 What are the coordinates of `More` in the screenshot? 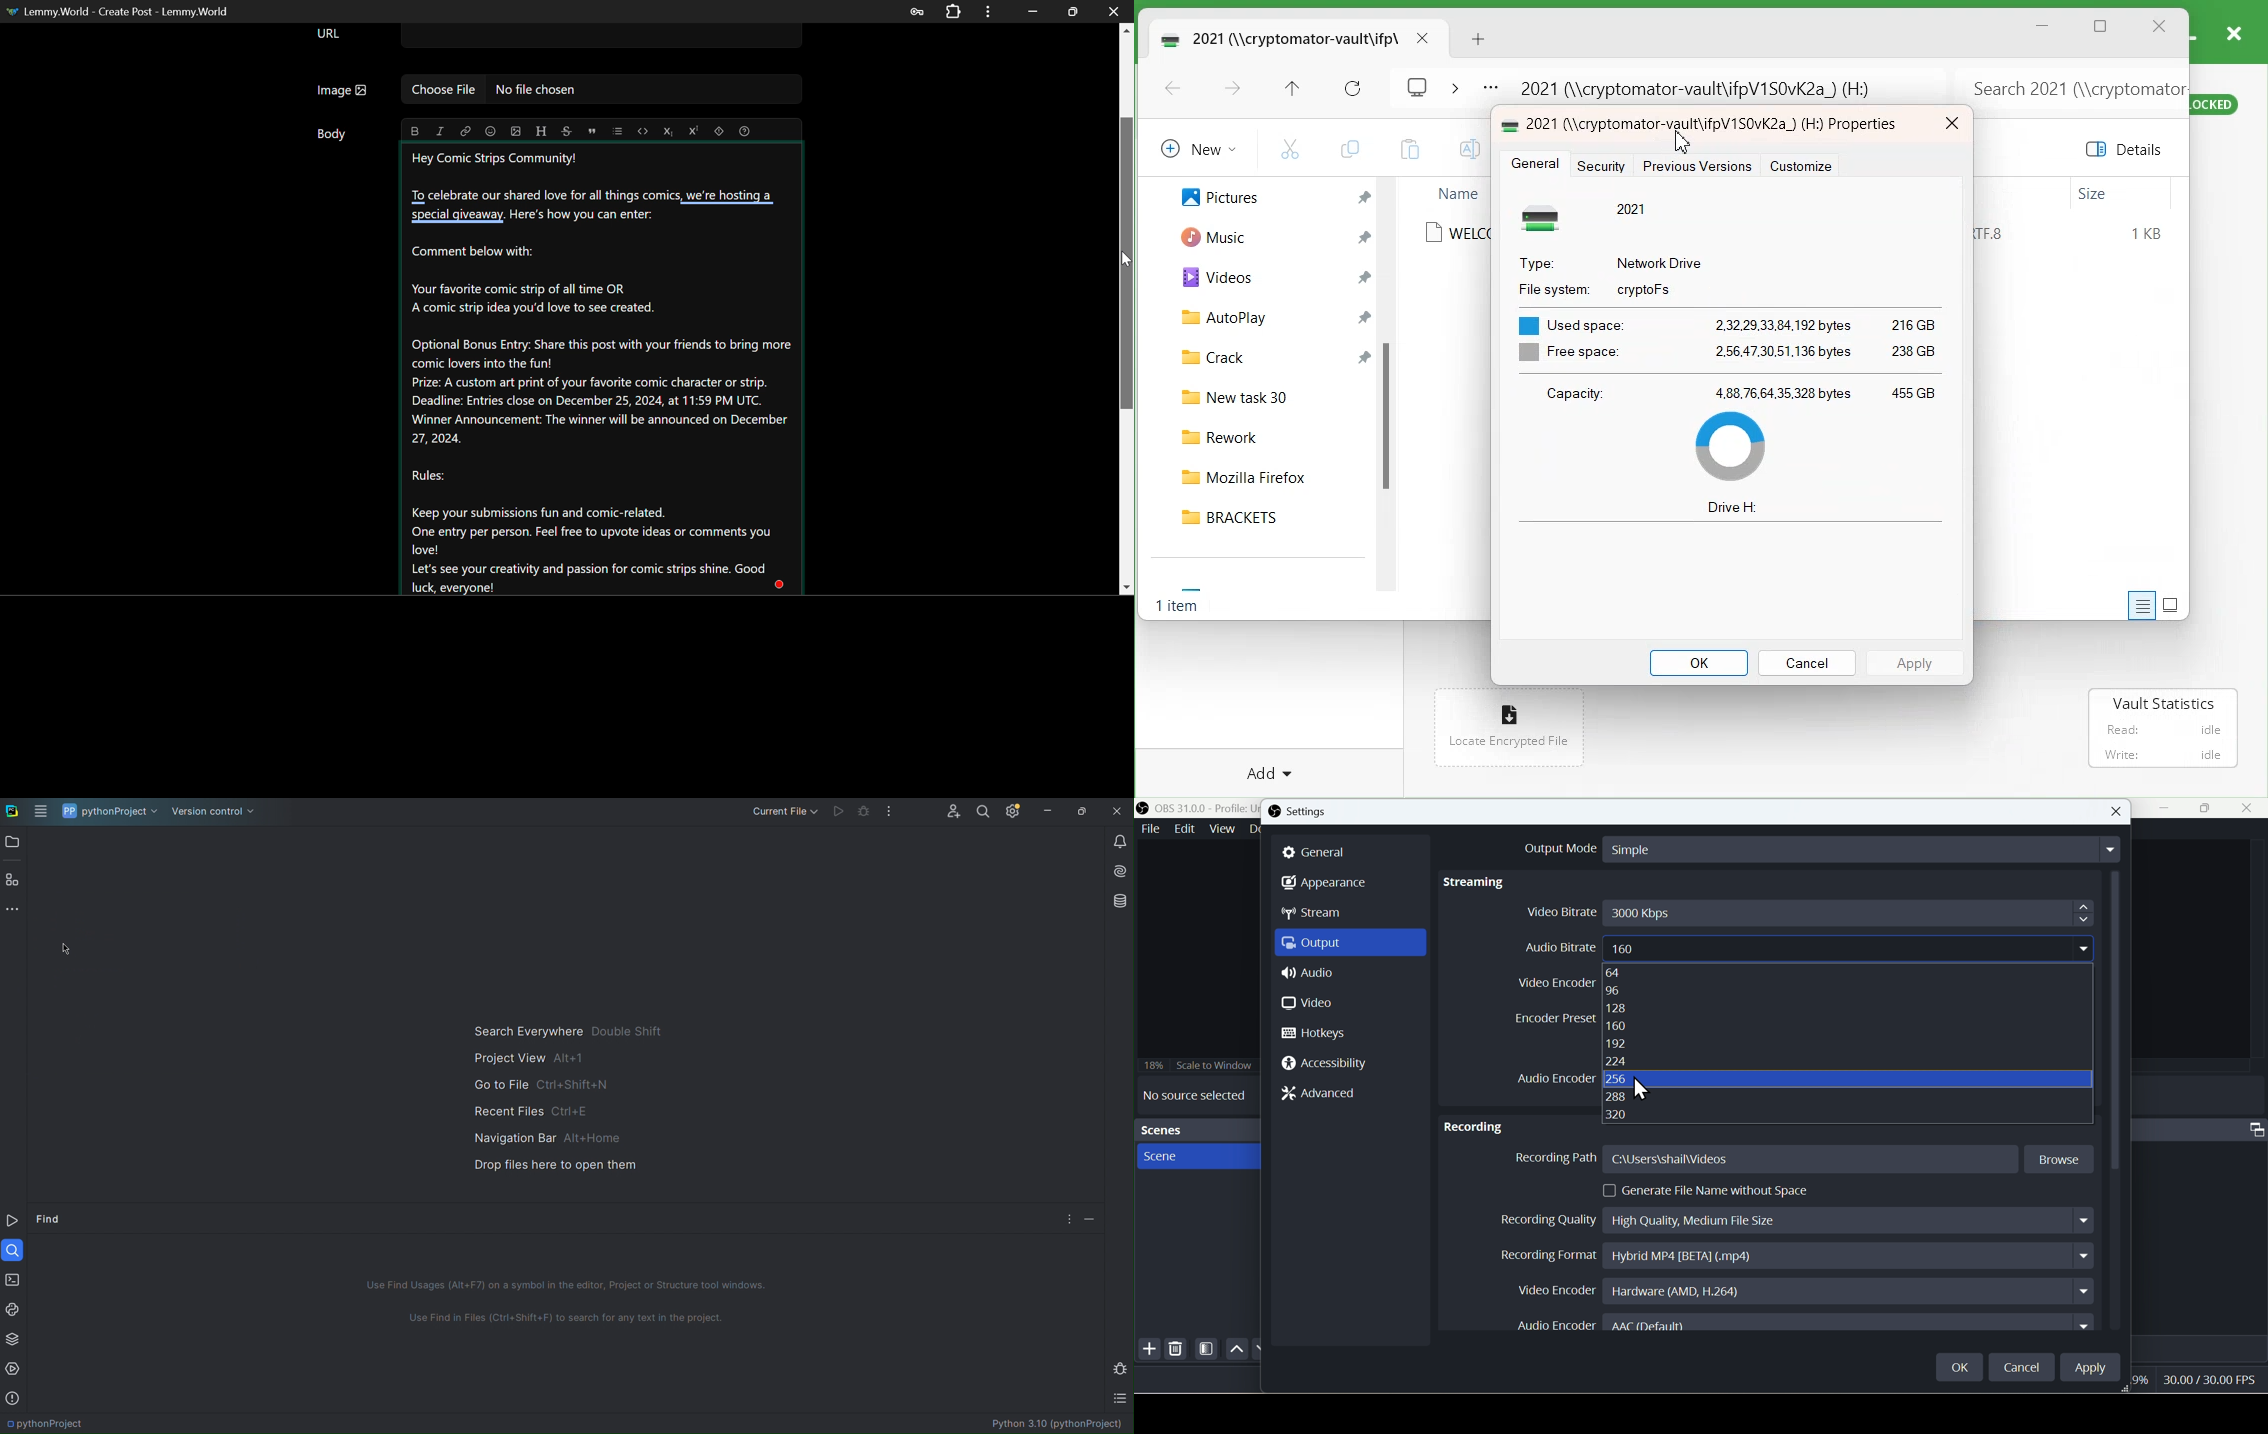 It's located at (11, 907).